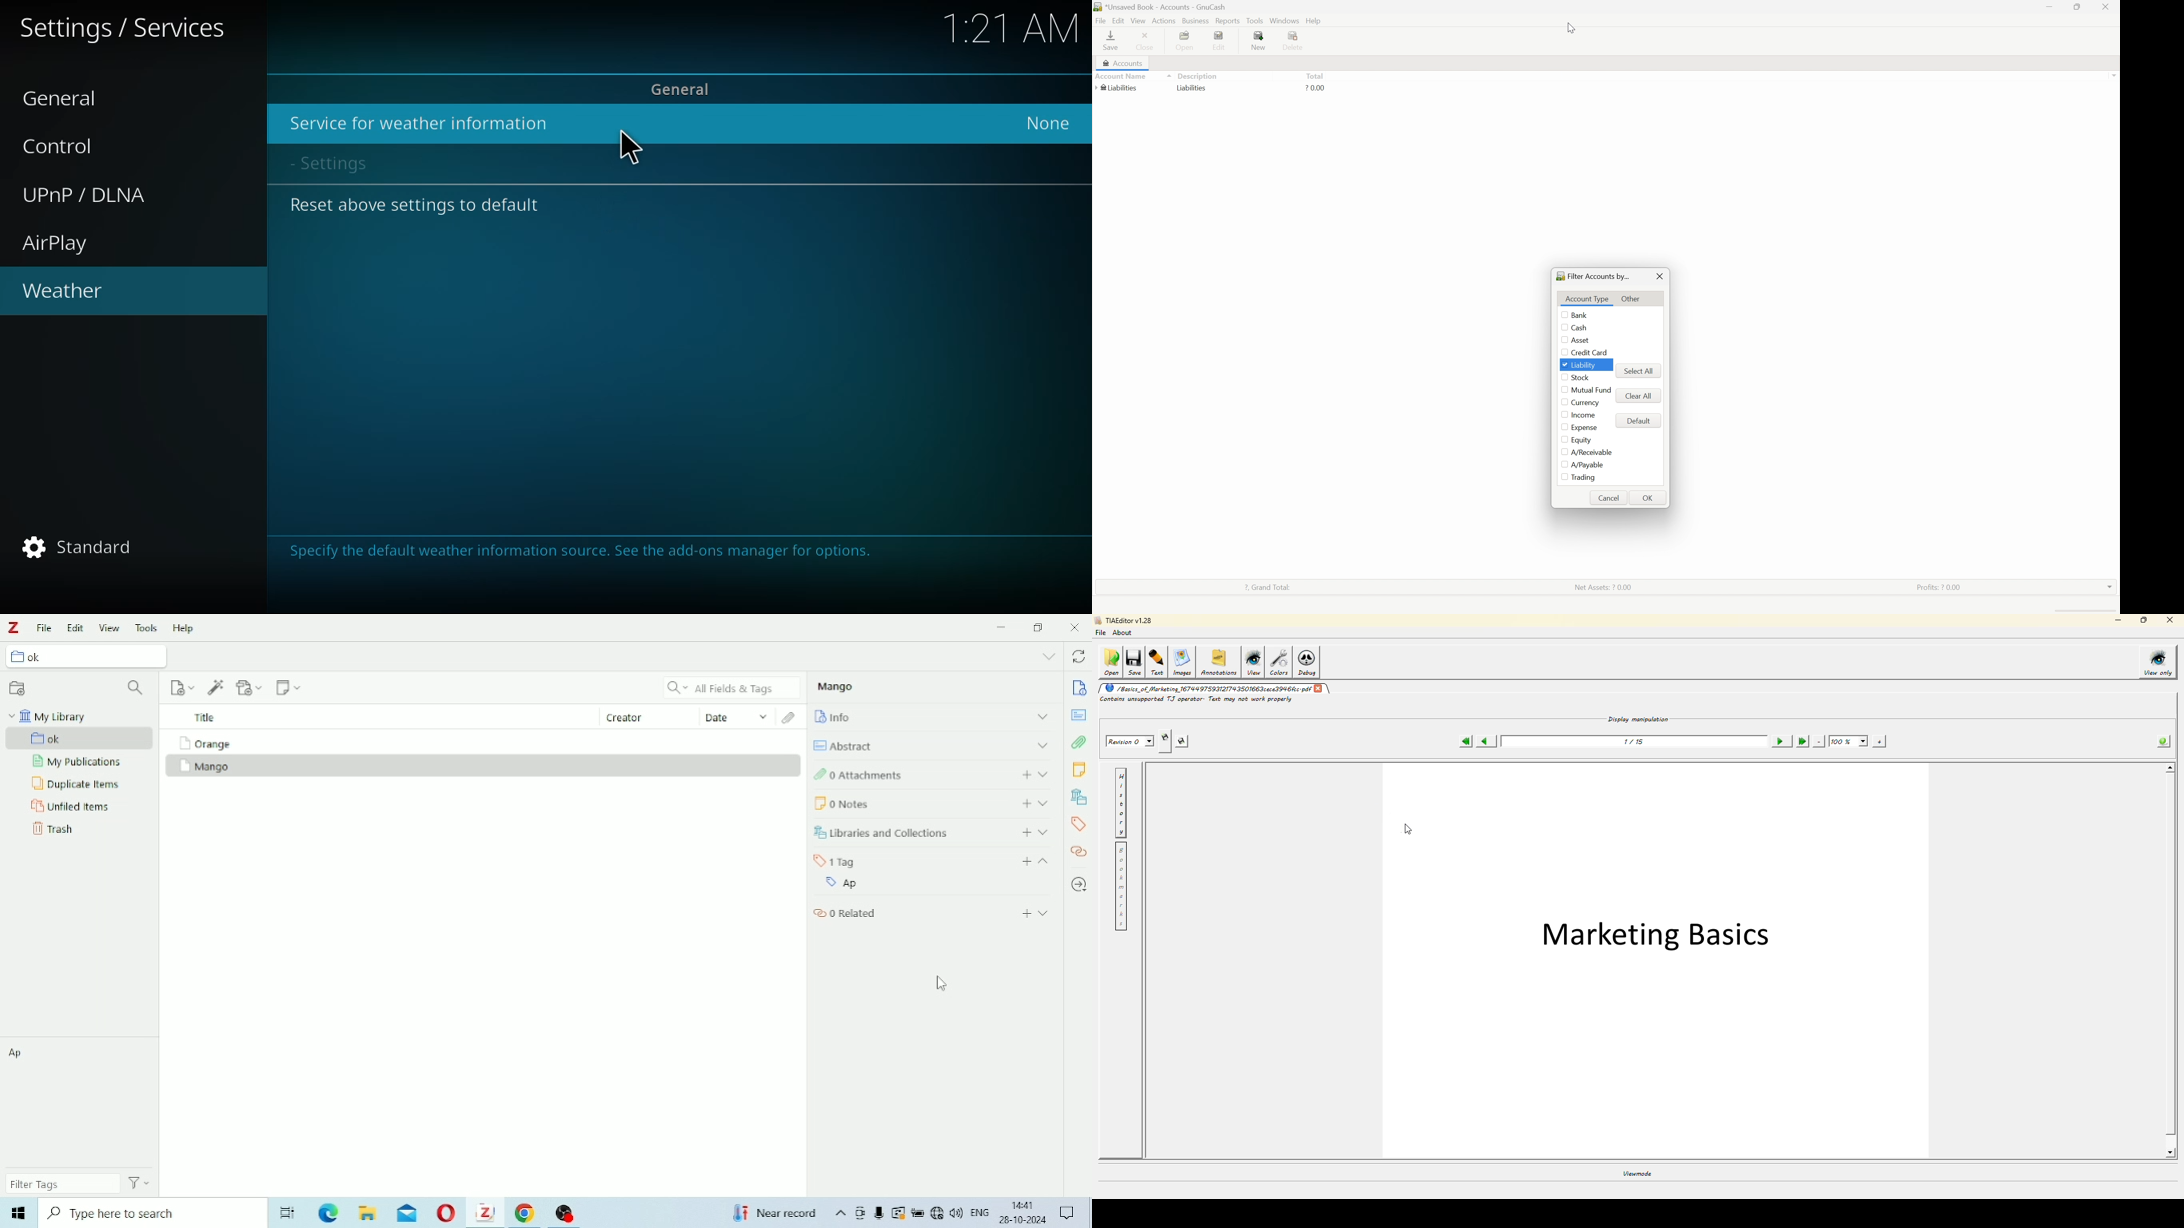 This screenshot has width=2184, height=1232. Describe the element at coordinates (1562, 464) in the screenshot. I see `Checkbox` at that location.